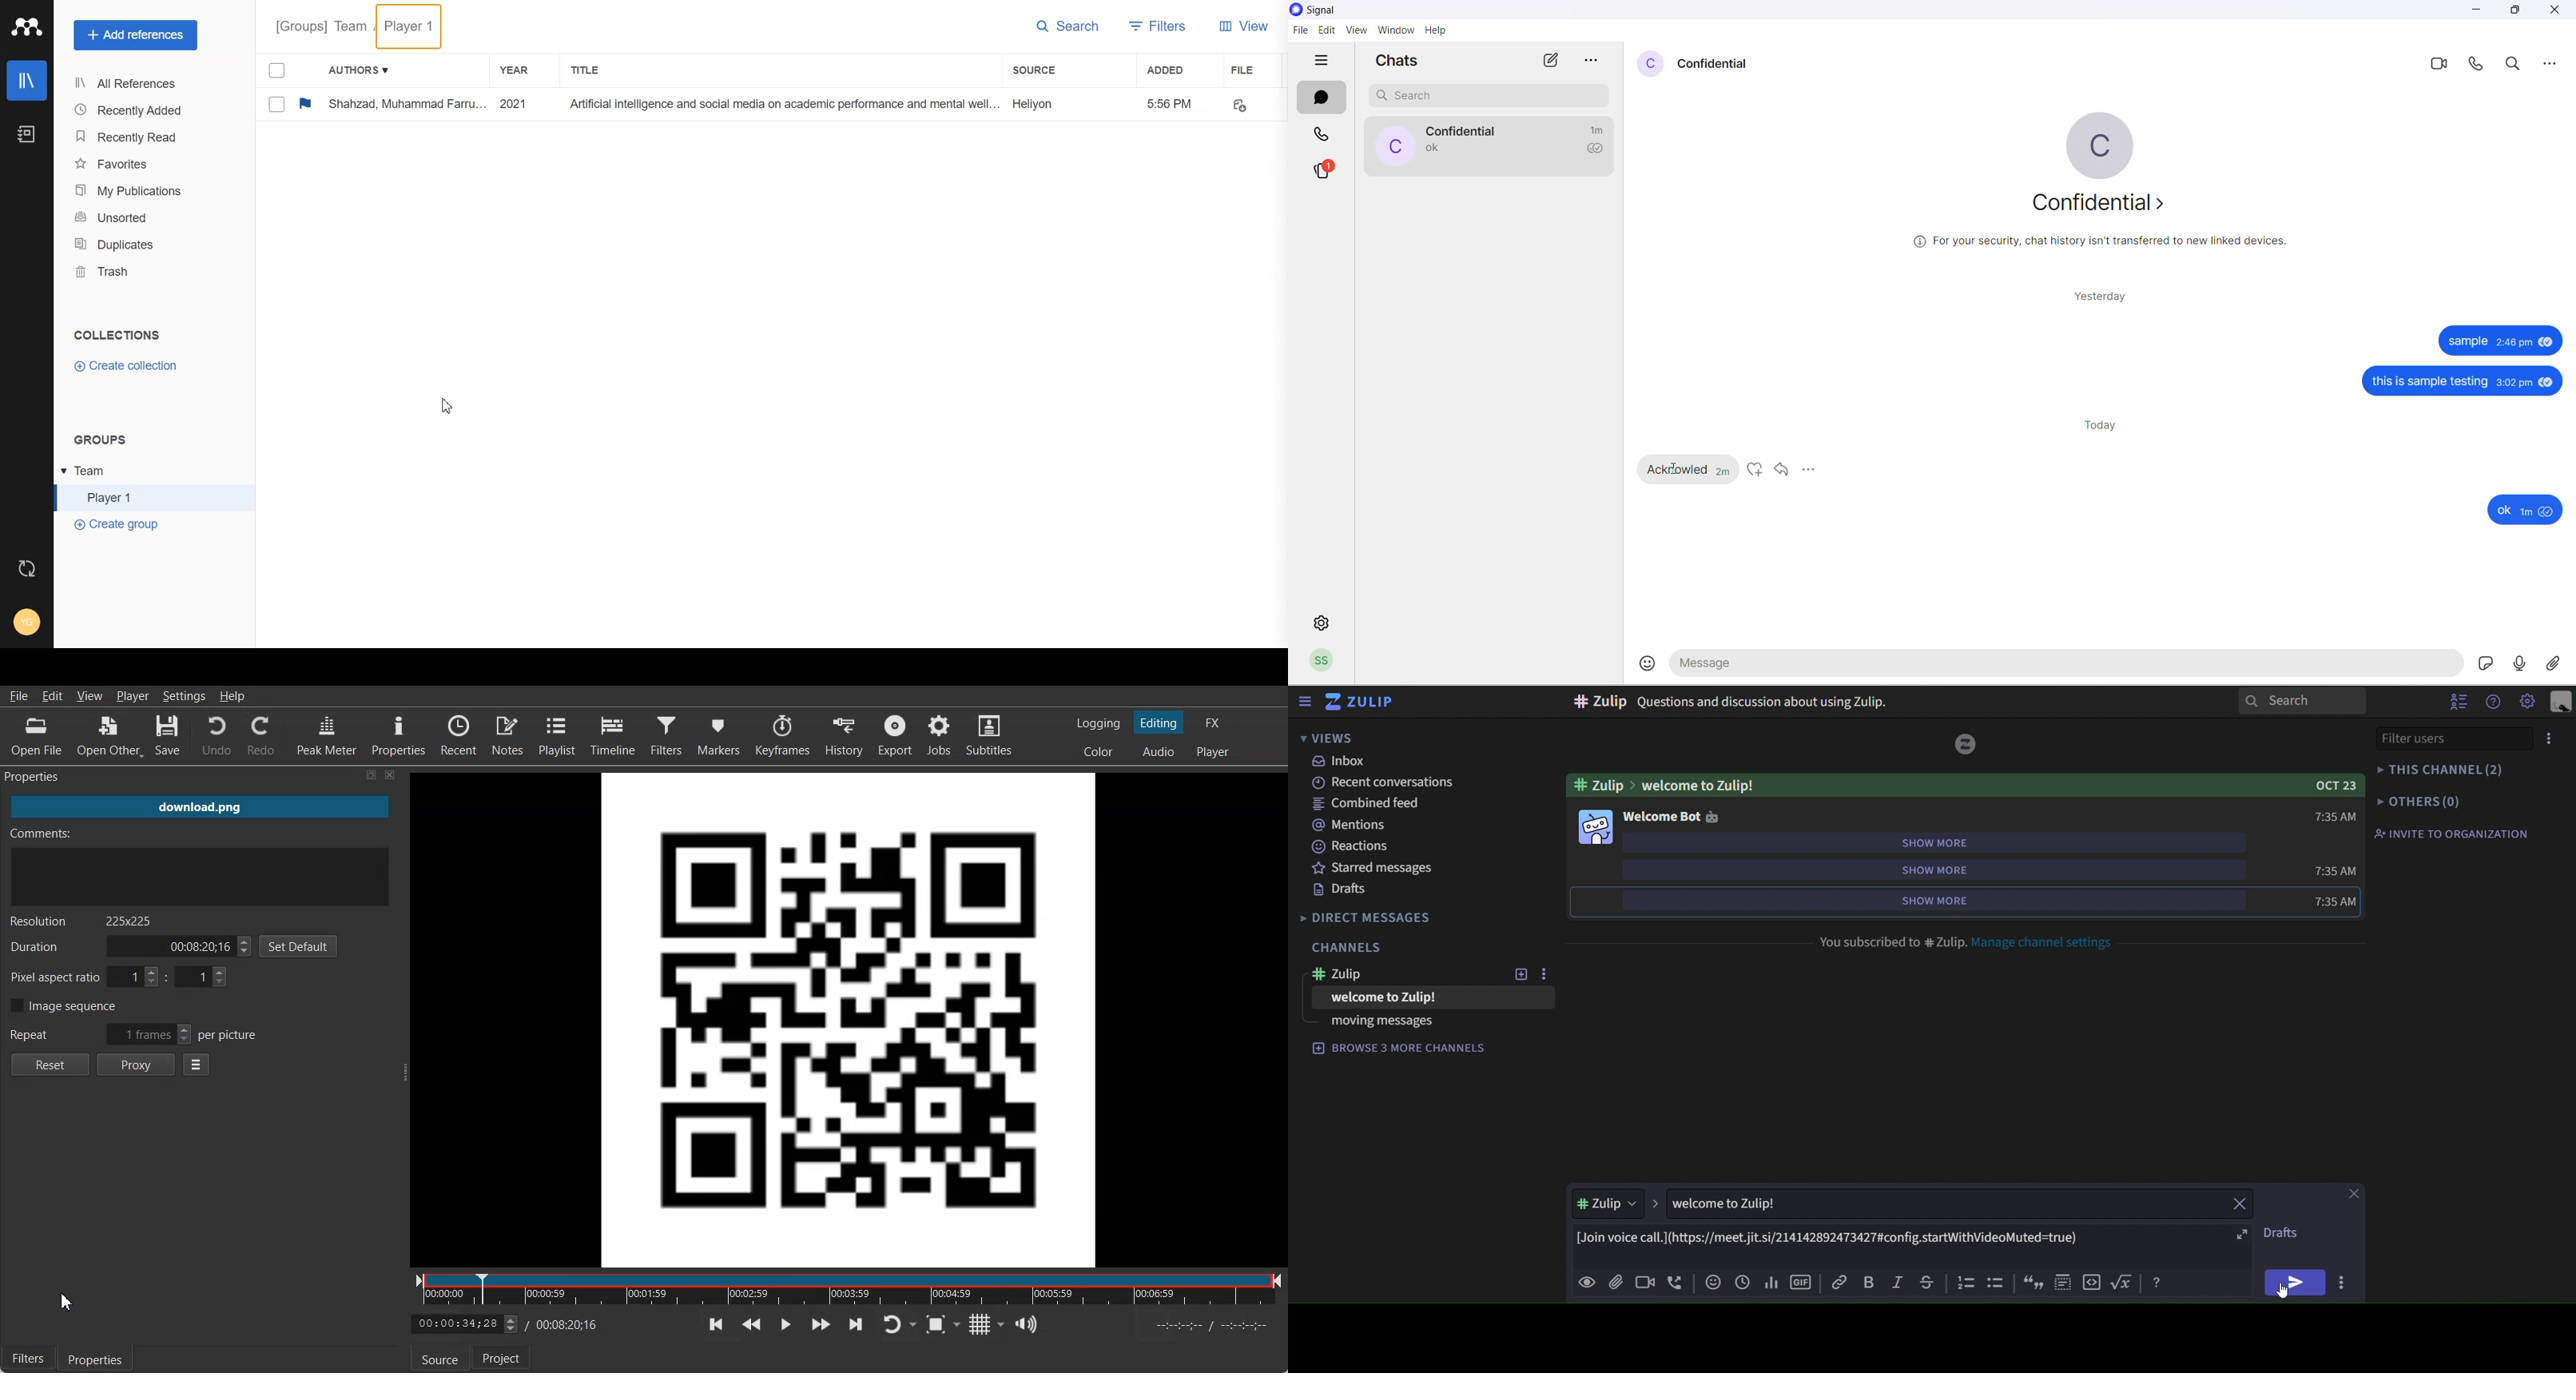  I want to click on icon, so click(2092, 1284).